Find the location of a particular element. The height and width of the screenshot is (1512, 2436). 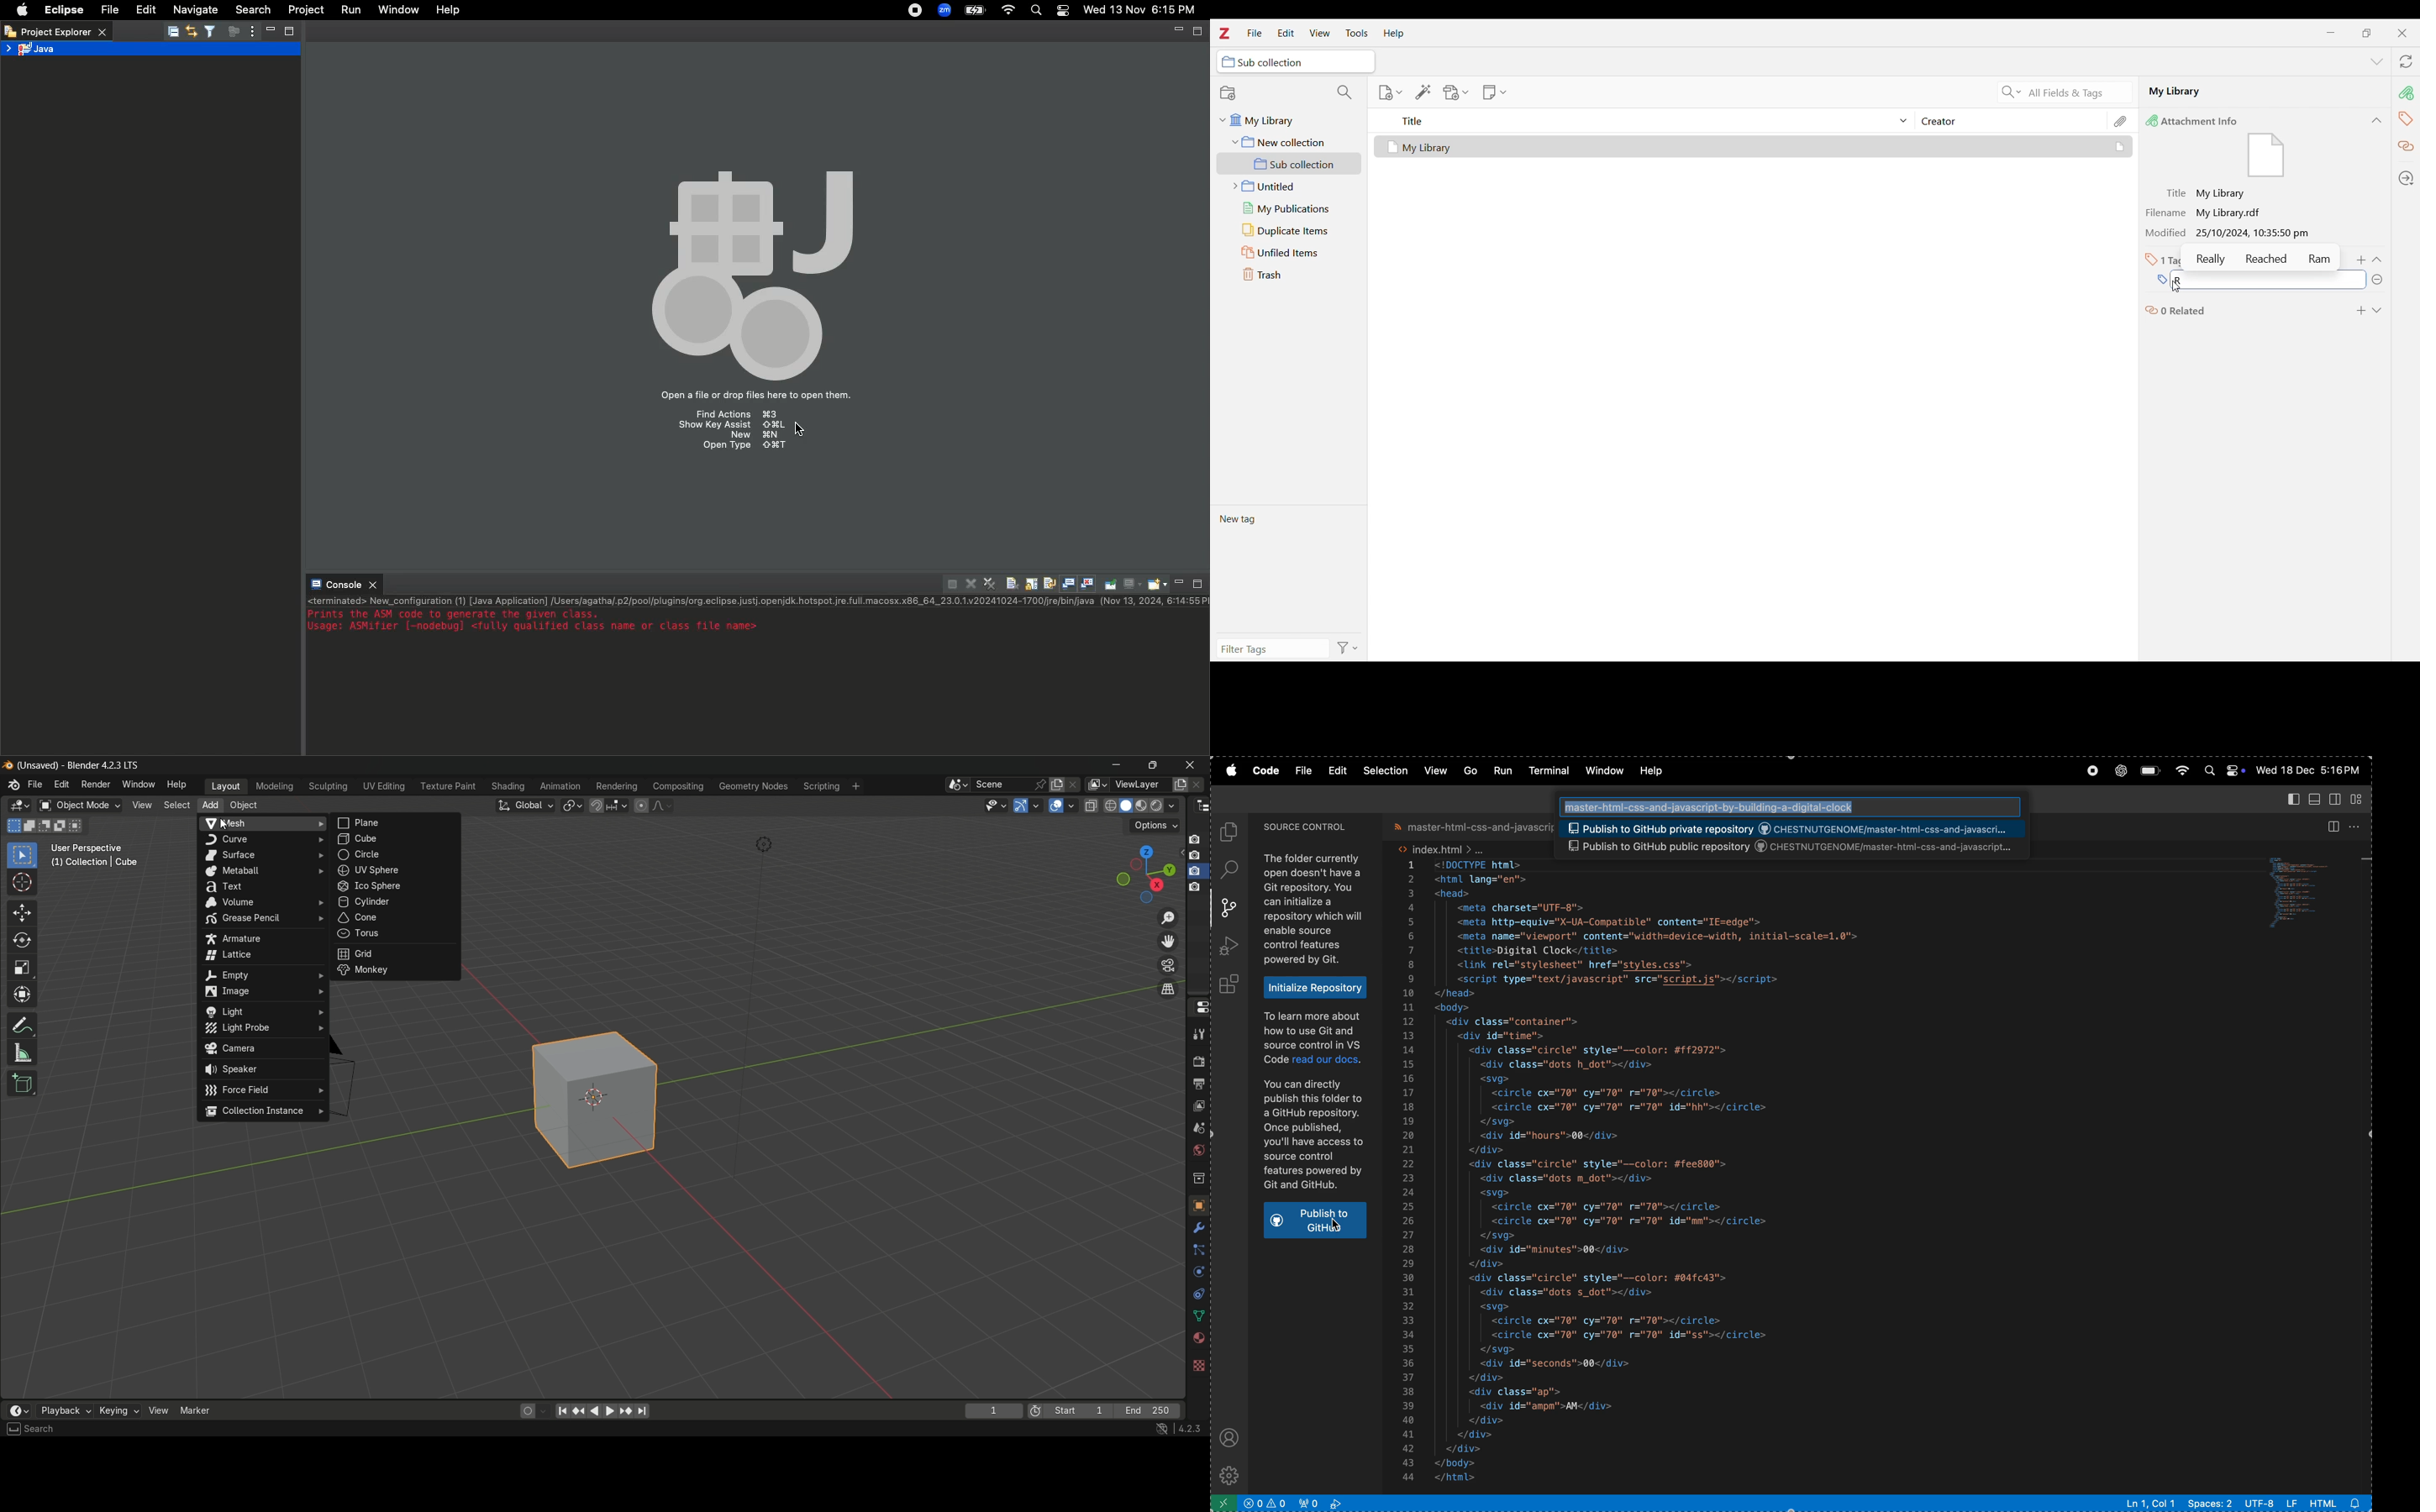

view is located at coordinates (141, 805).